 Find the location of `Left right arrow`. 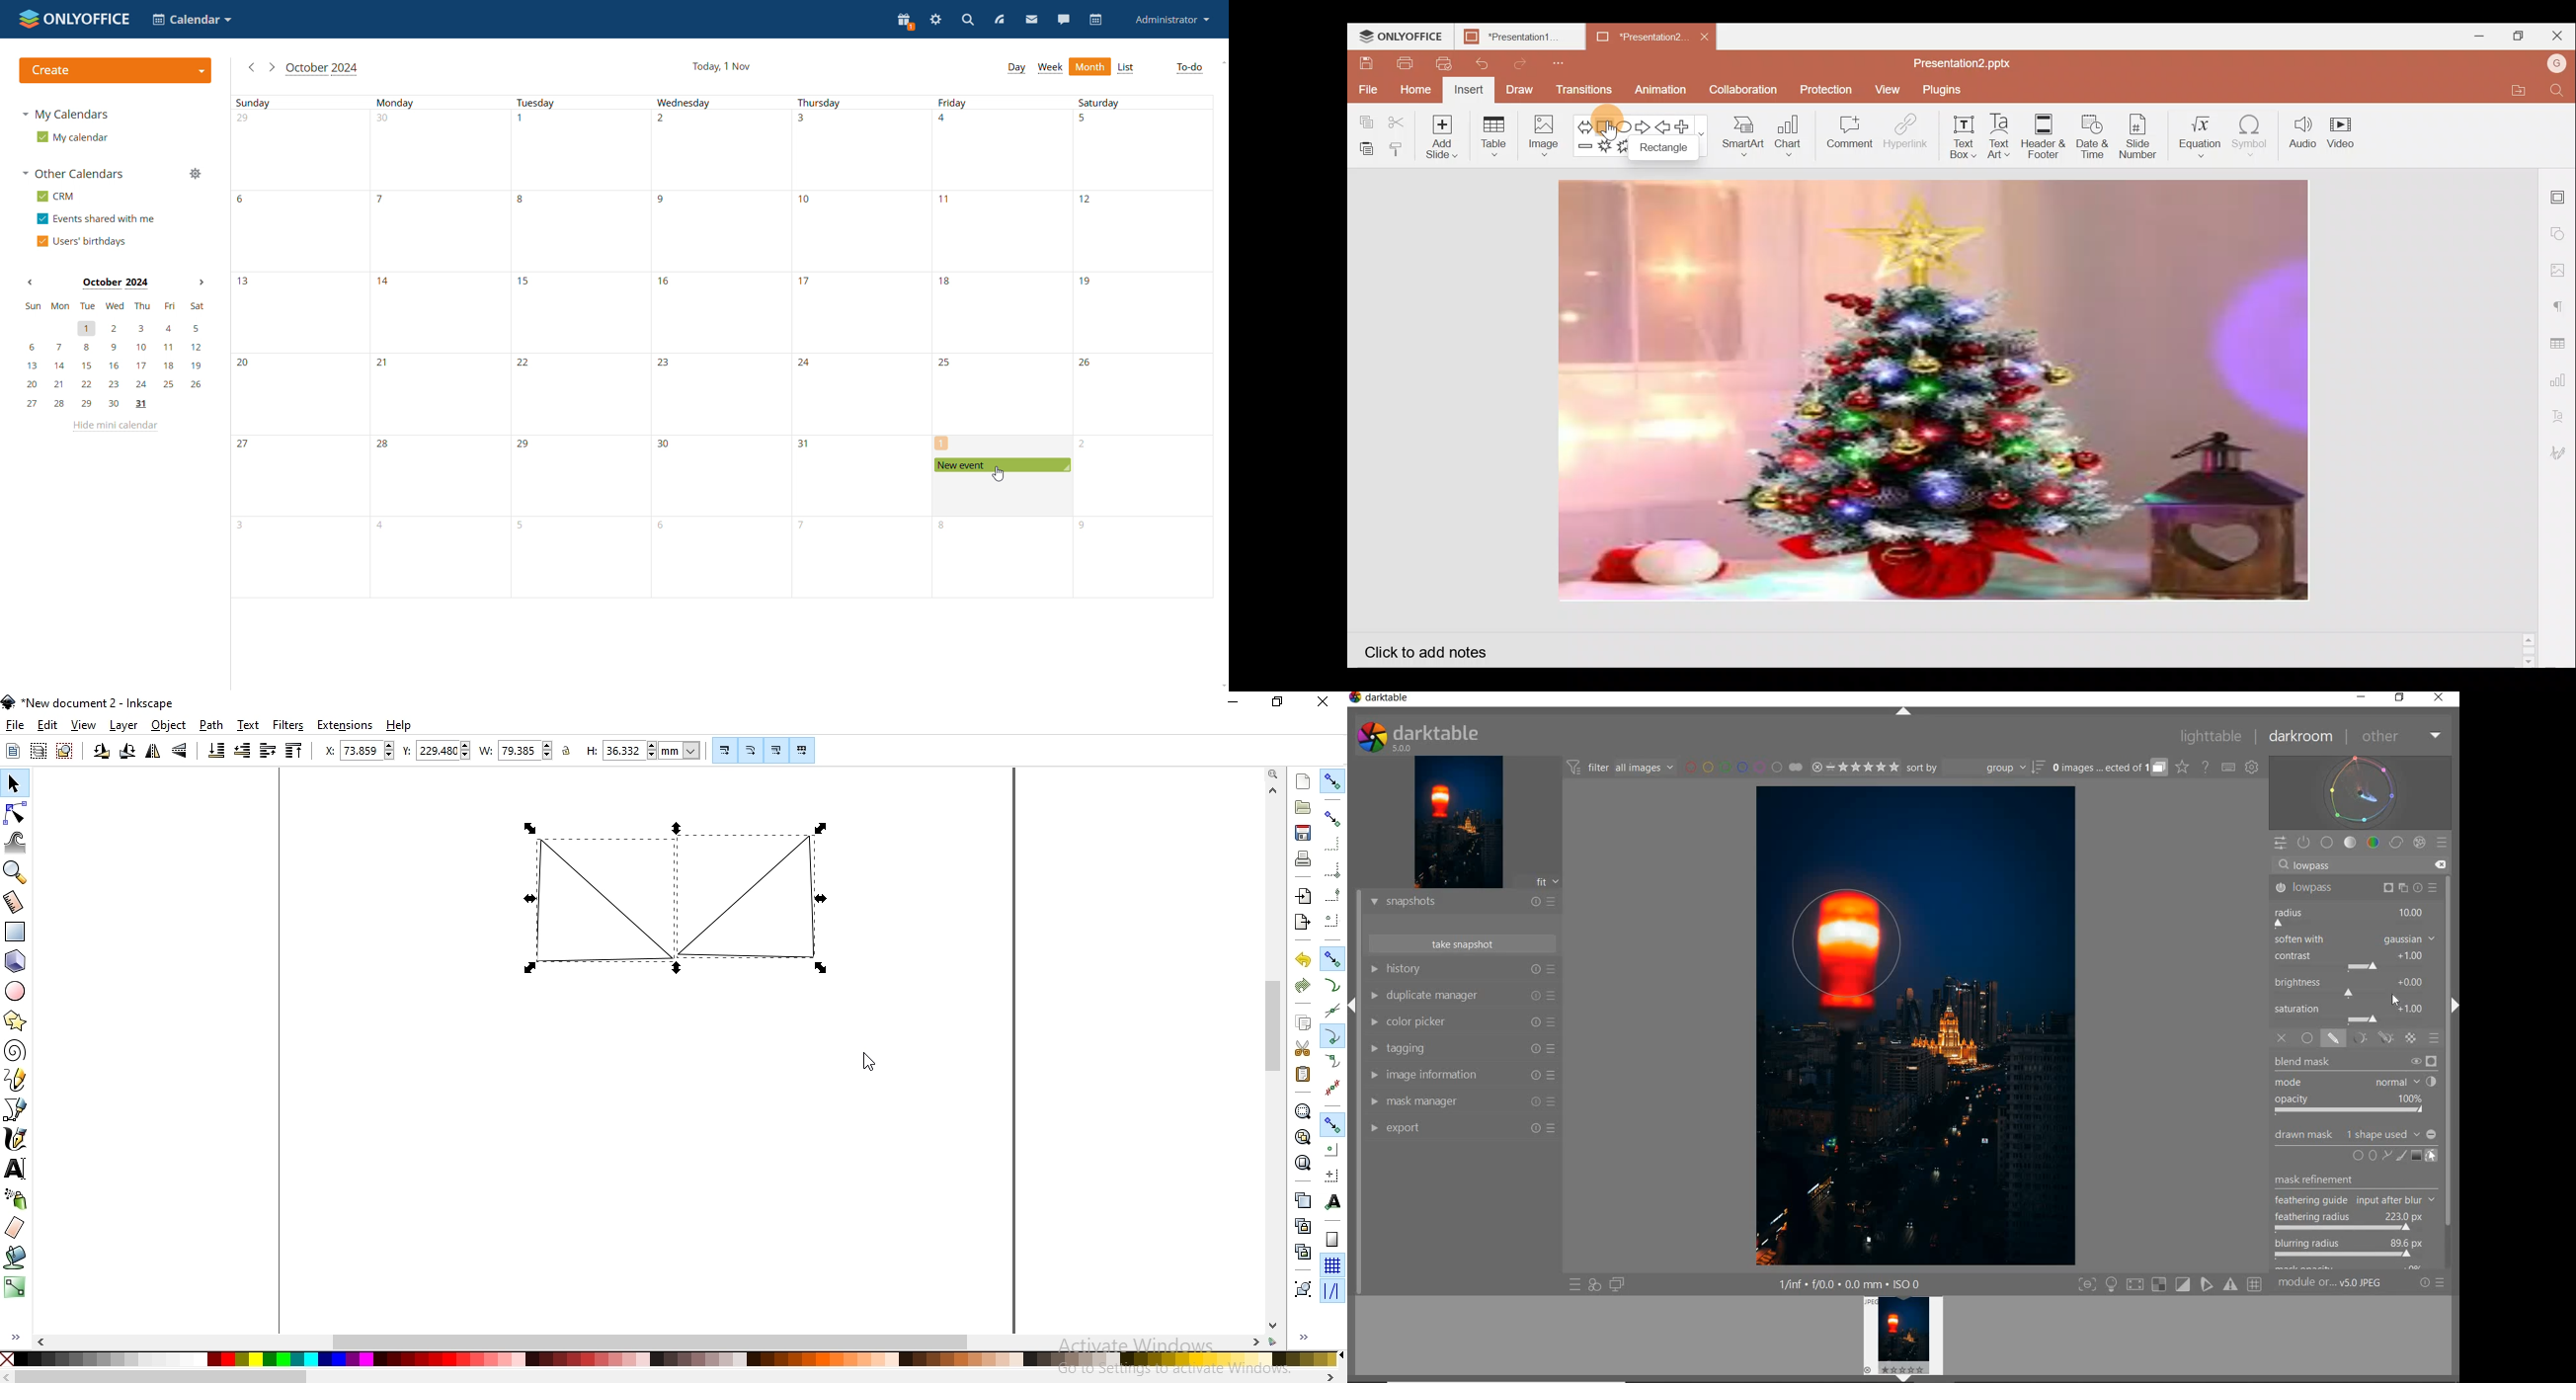

Left right arrow is located at coordinates (1584, 123).